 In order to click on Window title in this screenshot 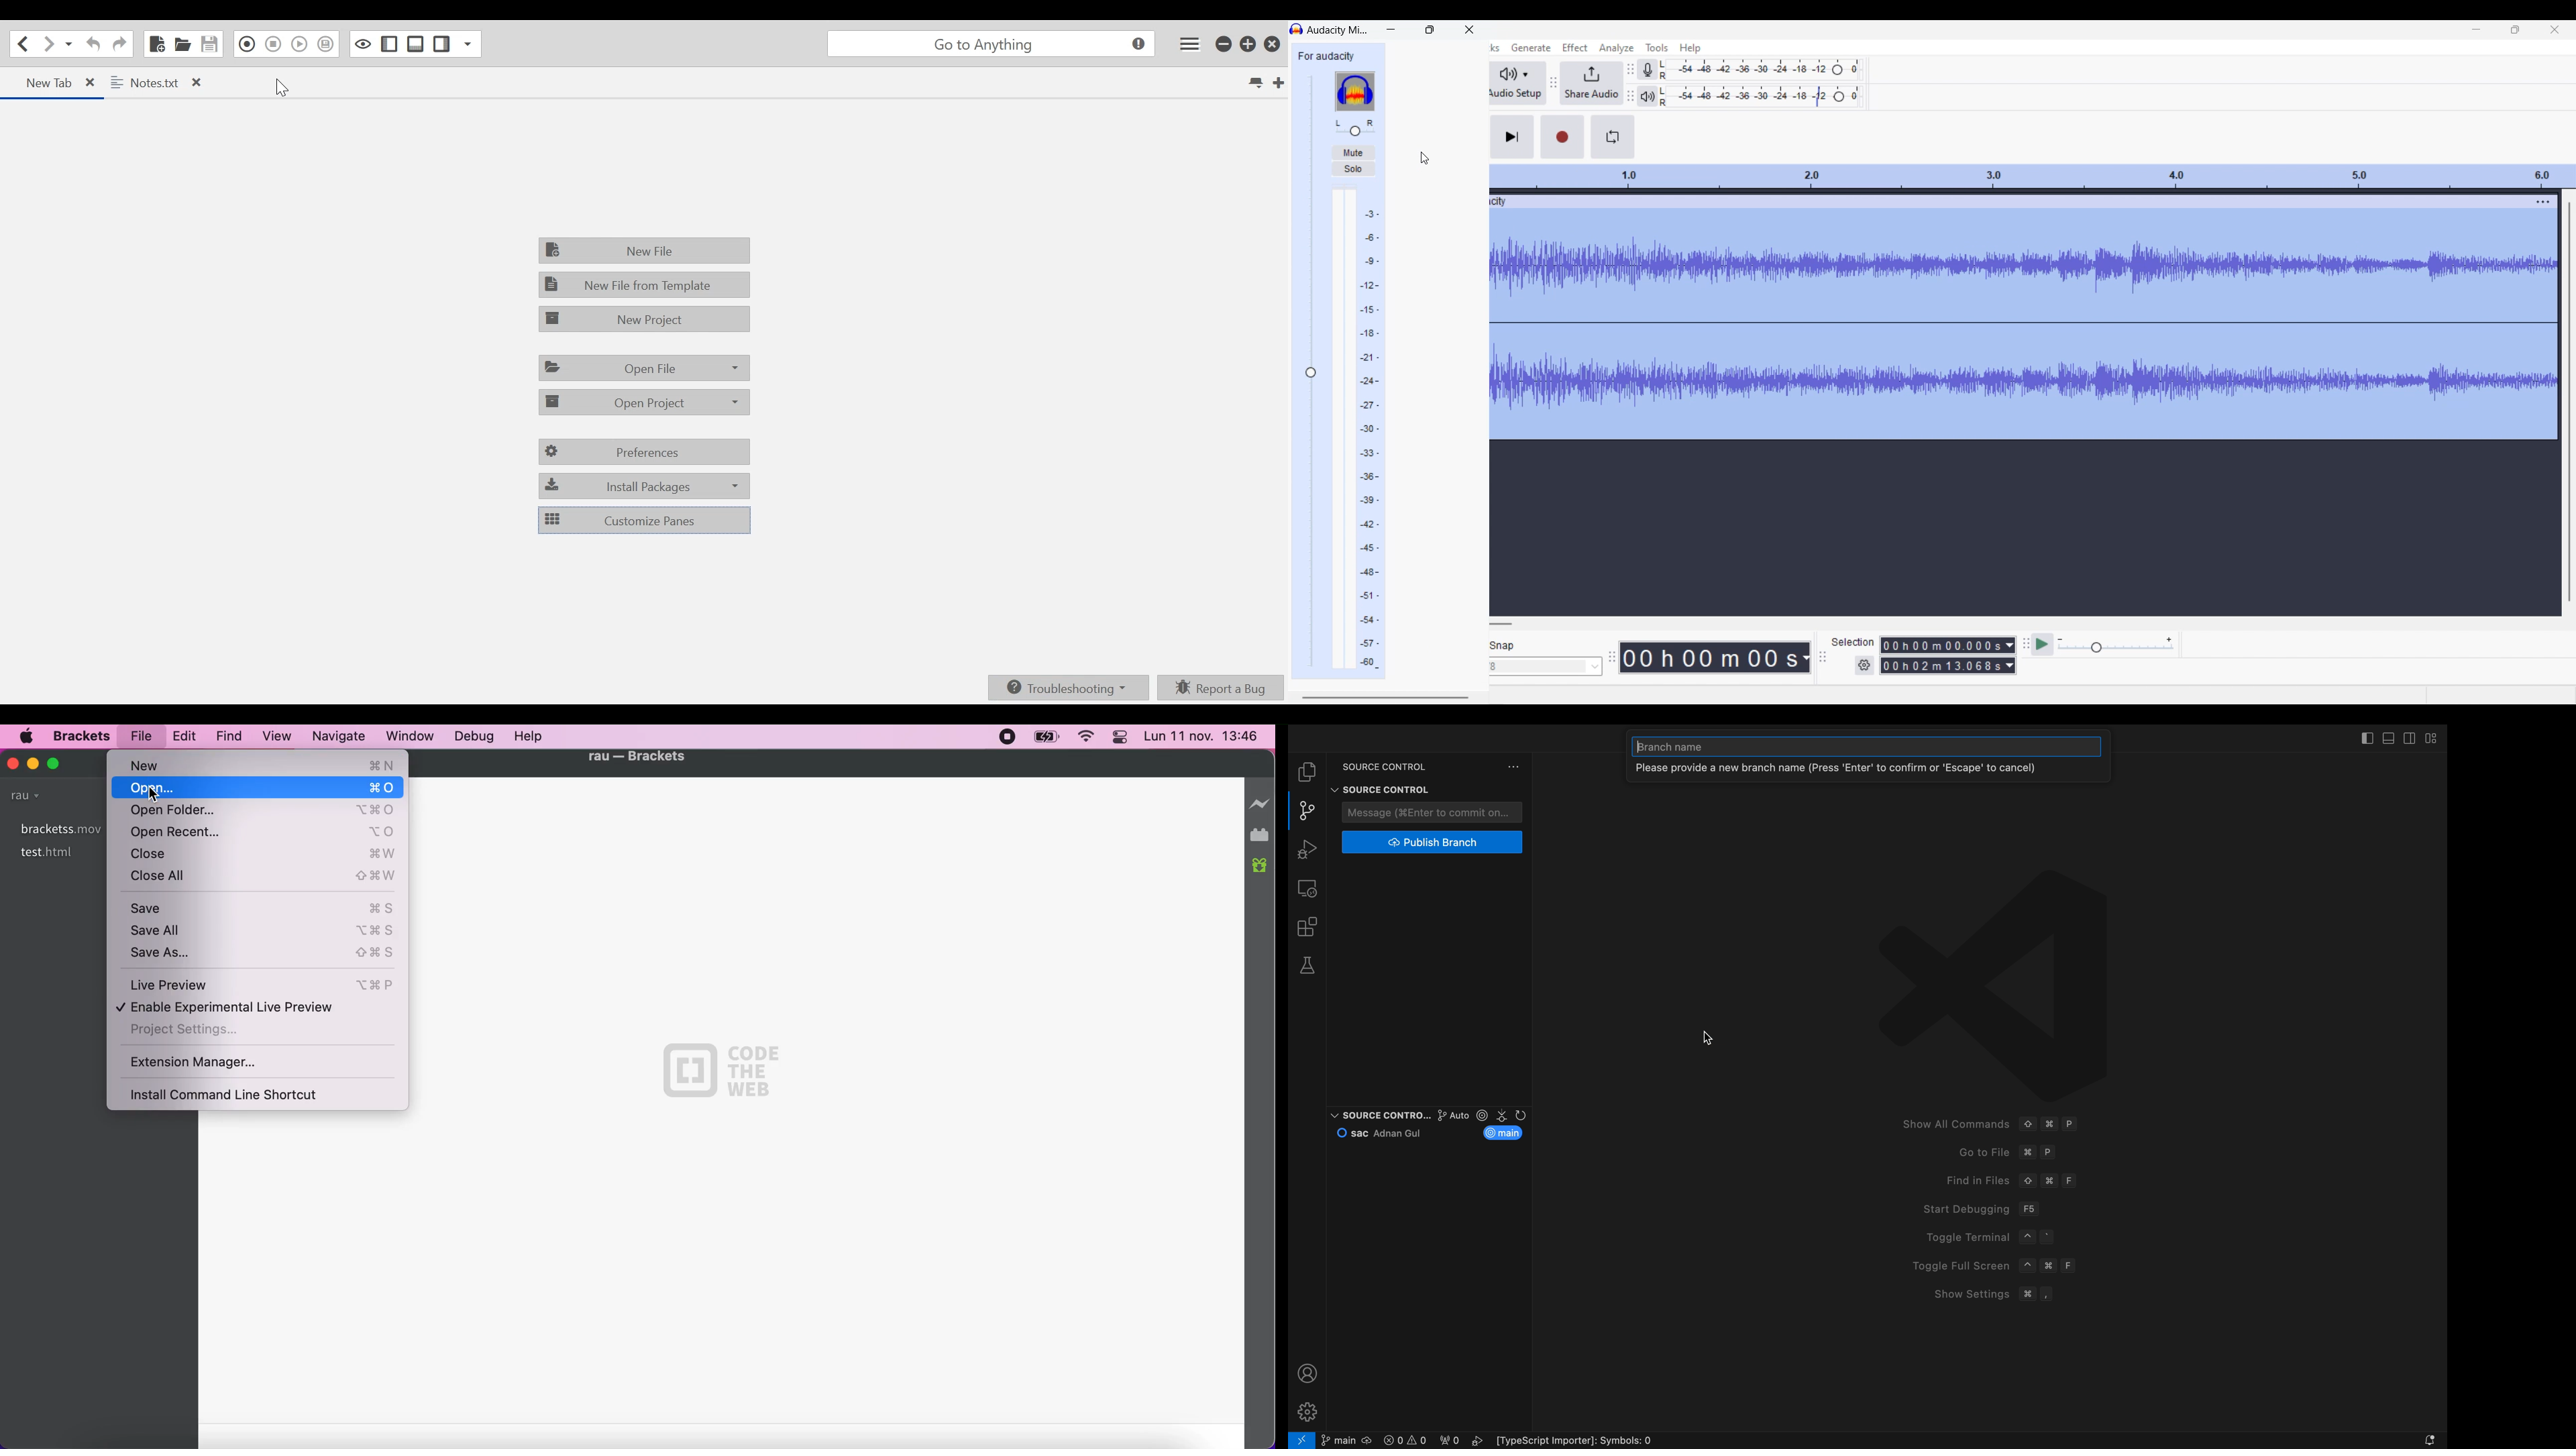, I will do `click(1338, 31)`.